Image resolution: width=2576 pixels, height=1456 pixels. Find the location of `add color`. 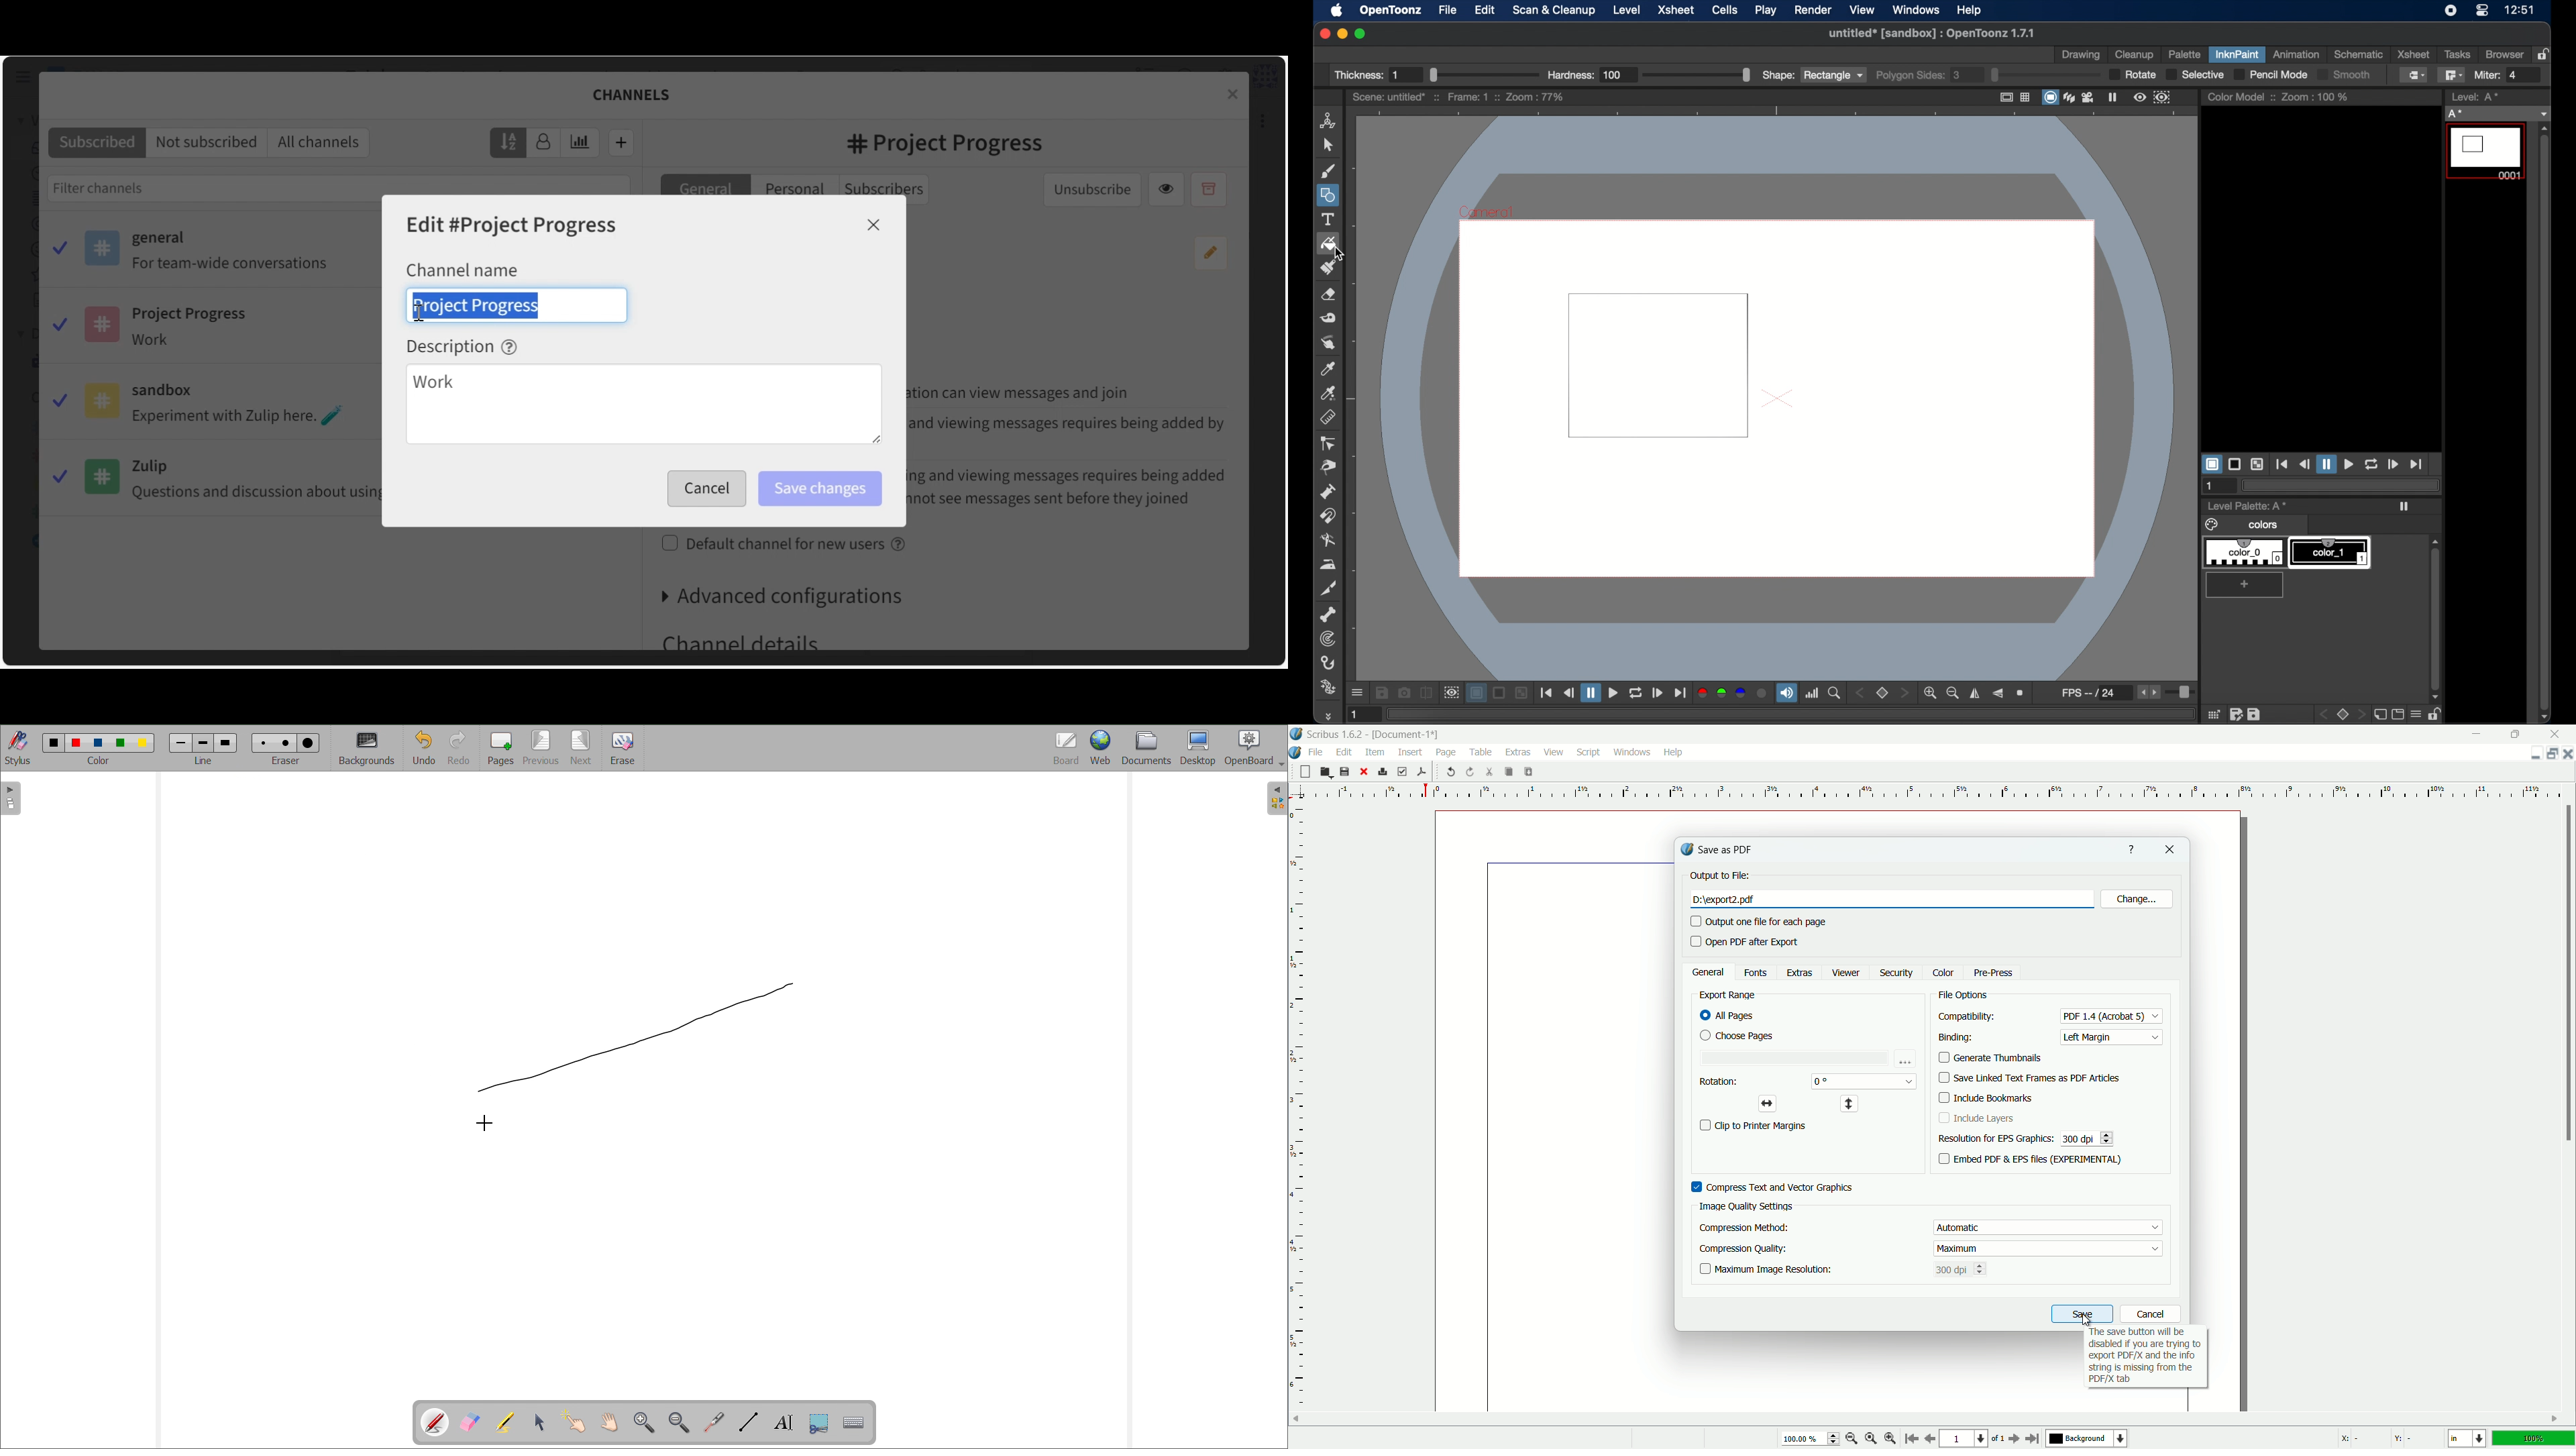

add color is located at coordinates (2246, 585).